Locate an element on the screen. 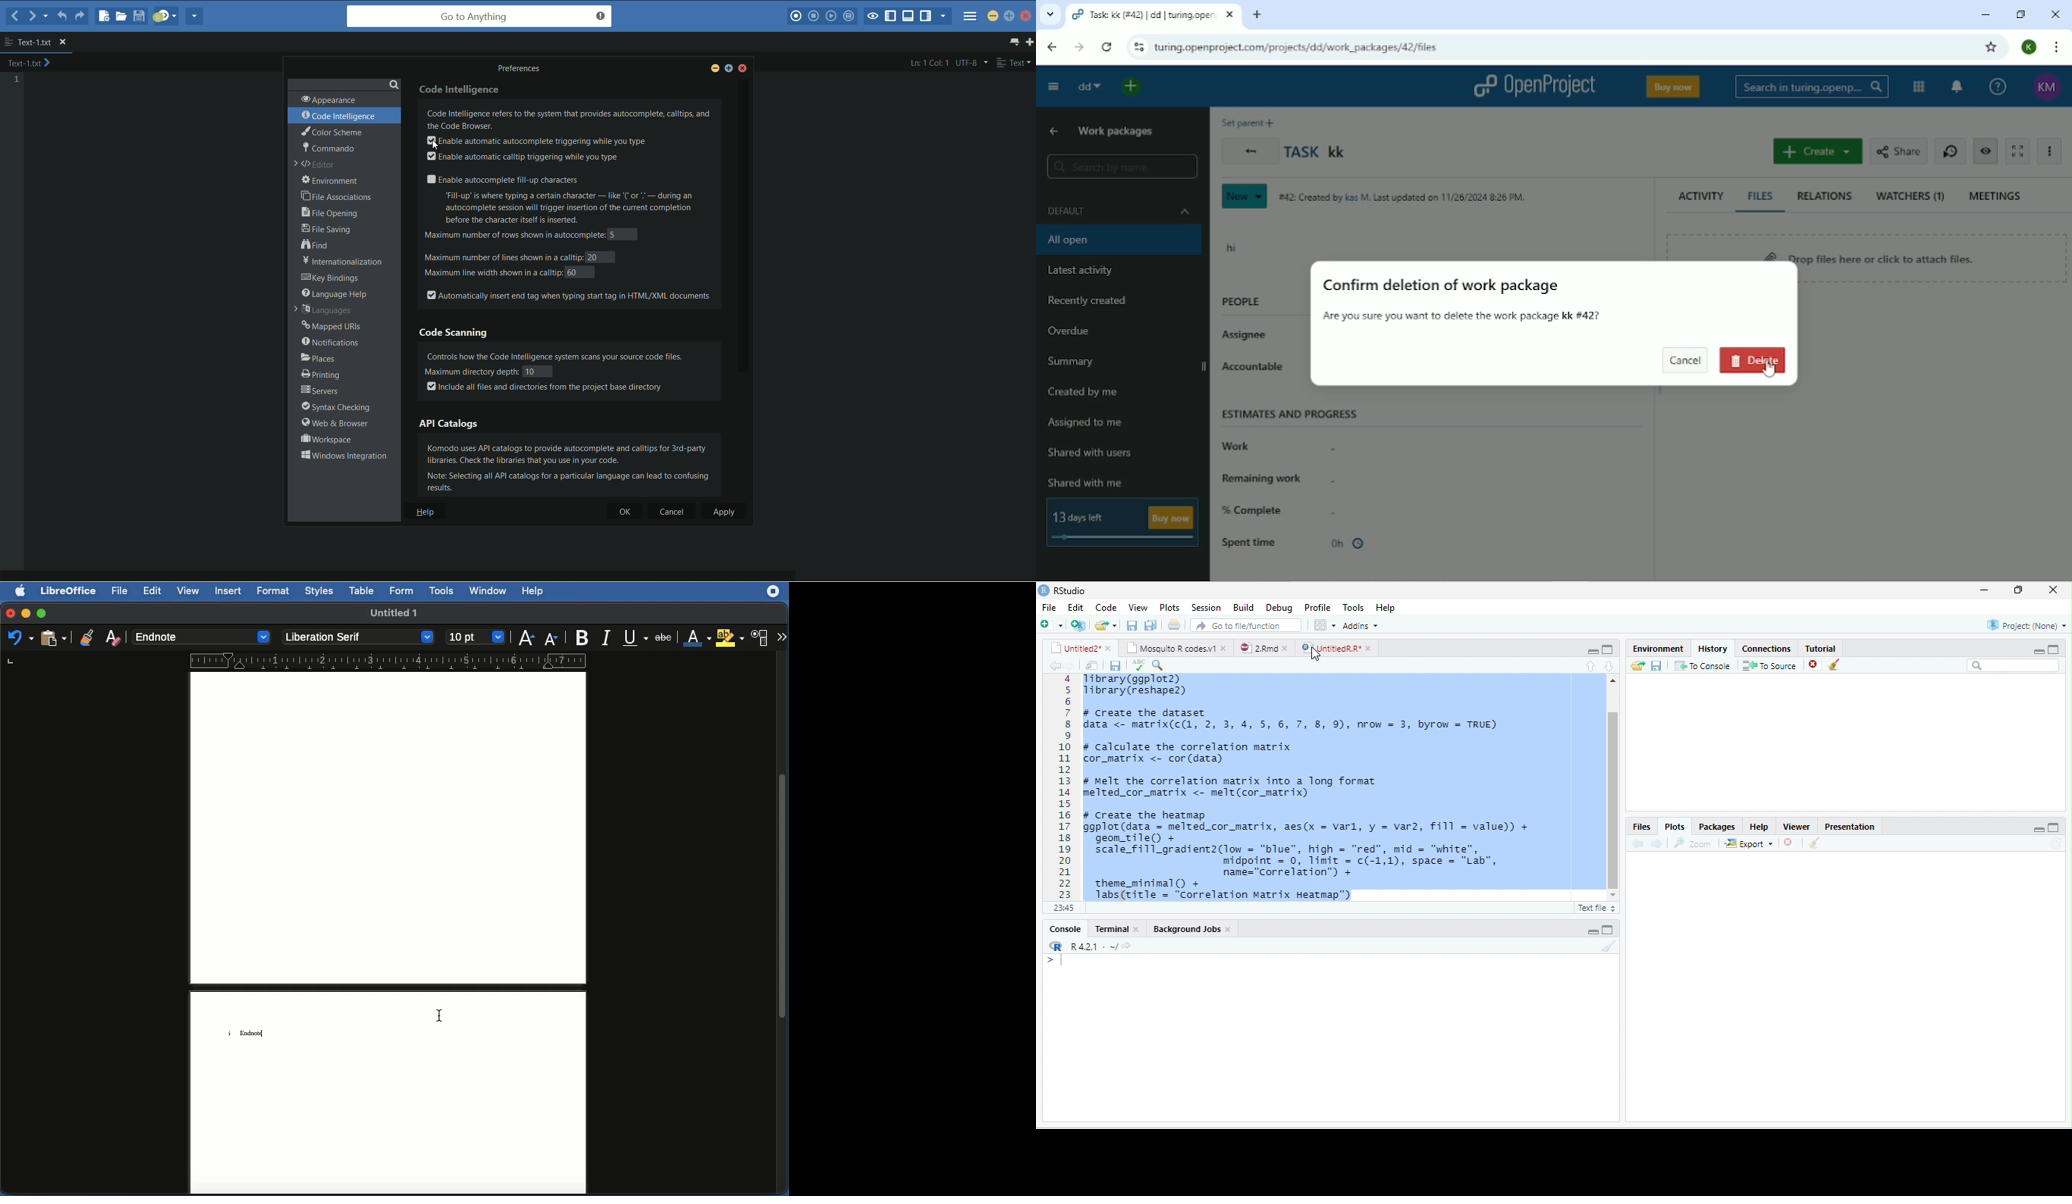 The width and height of the screenshot is (2072, 1204). Search in turing.openproject.com is located at coordinates (1813, 86).